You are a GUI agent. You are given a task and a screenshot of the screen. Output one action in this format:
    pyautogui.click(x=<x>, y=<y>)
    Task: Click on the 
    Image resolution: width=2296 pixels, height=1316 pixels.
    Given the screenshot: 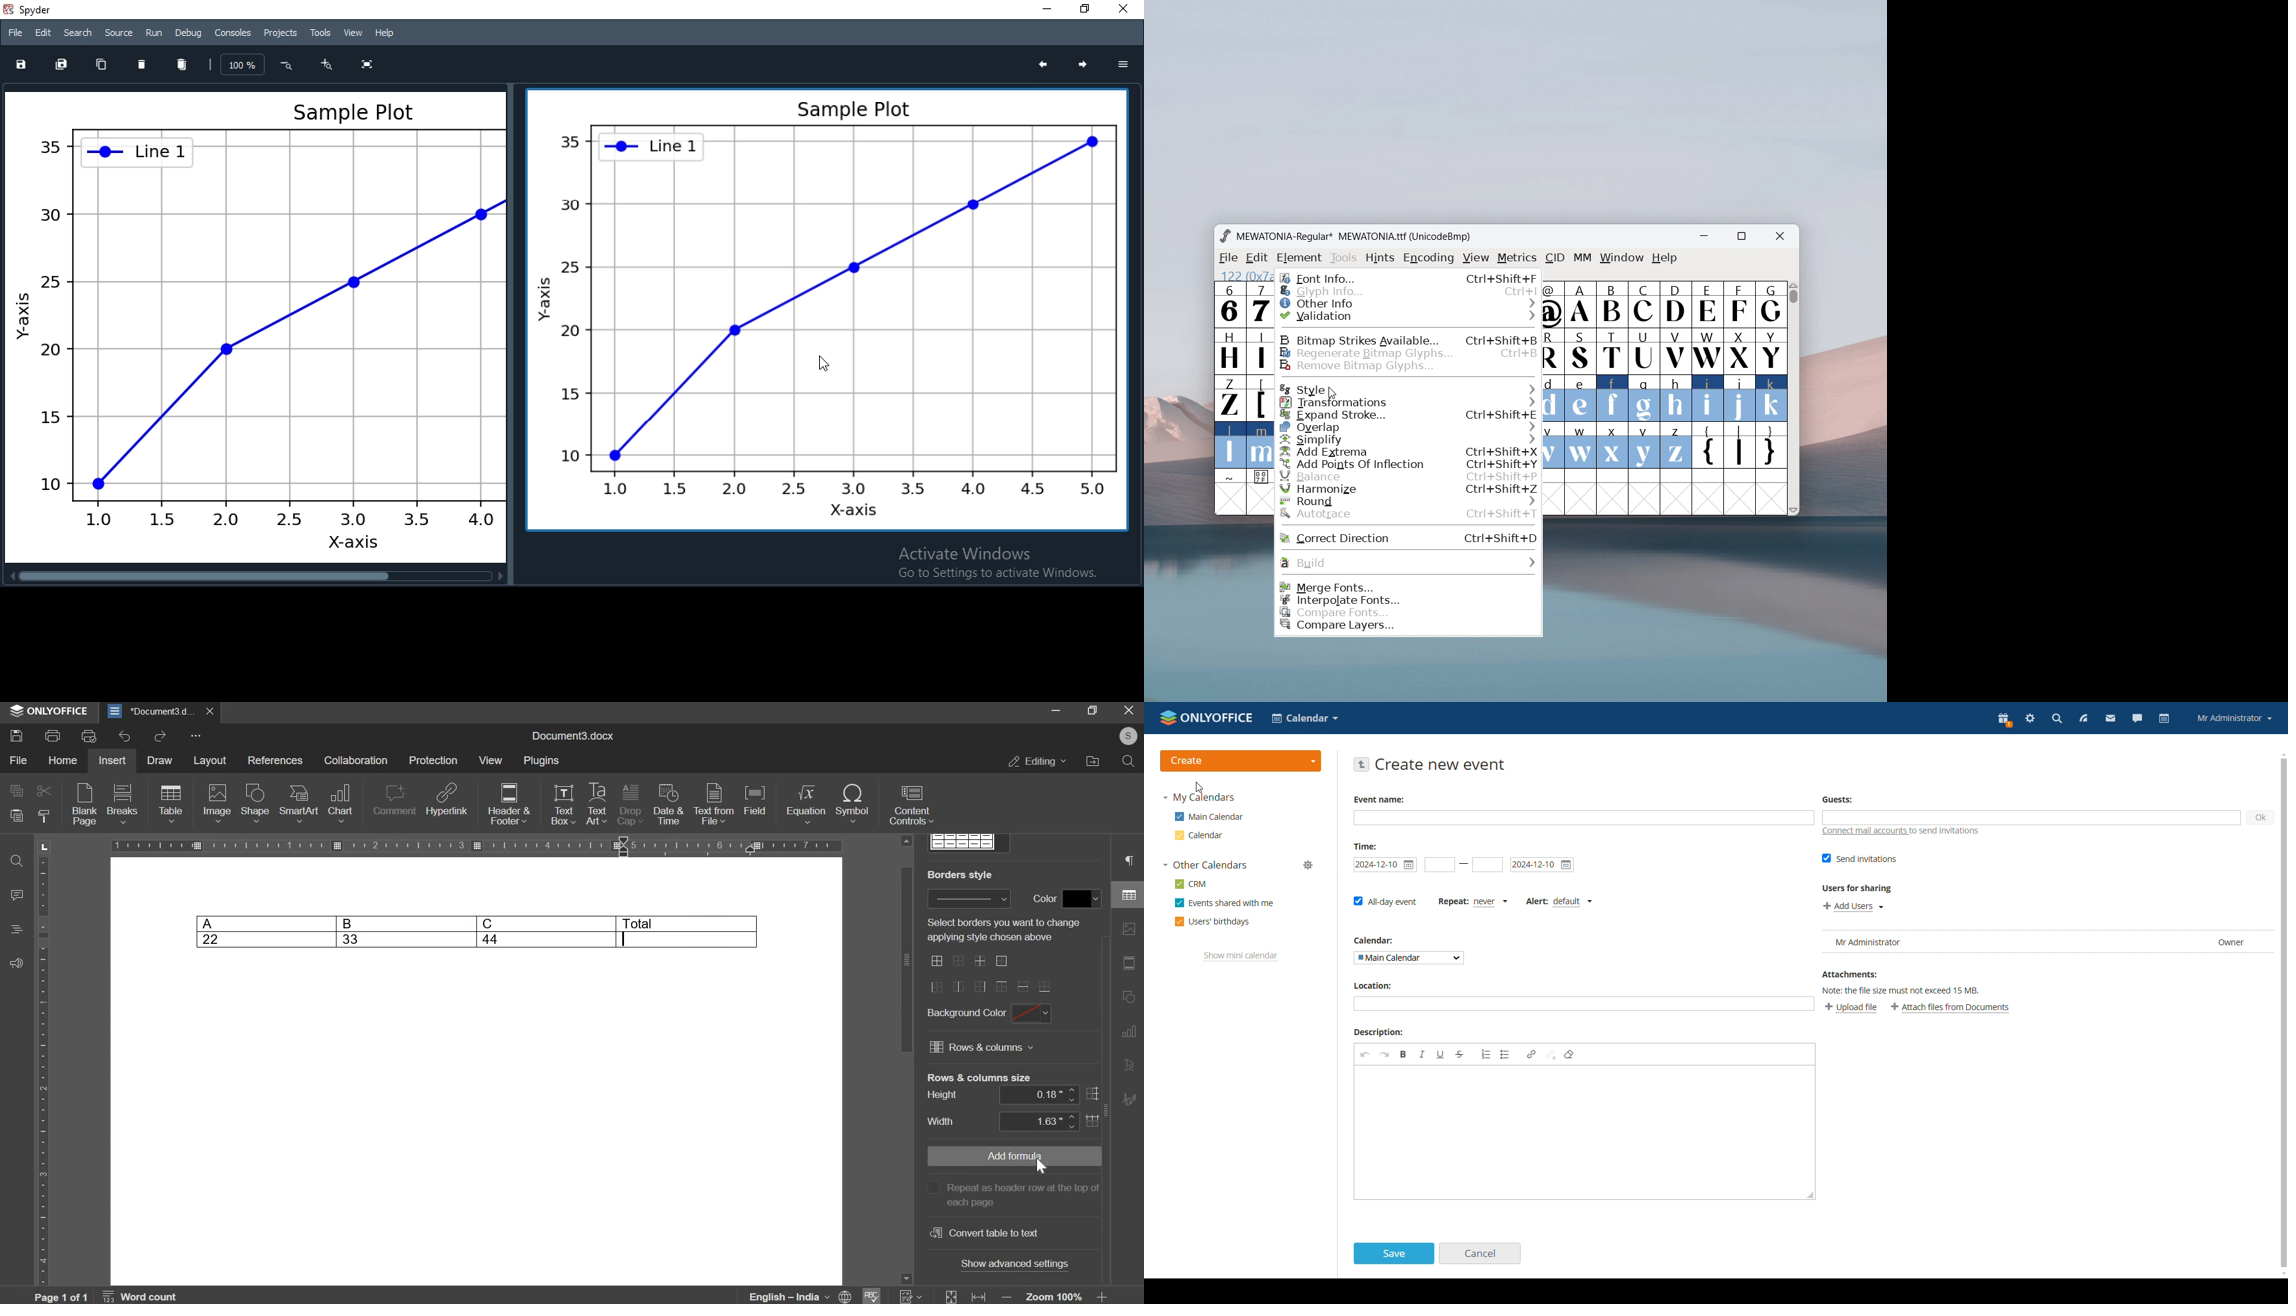 What is the action you would take?
    pyautogui.click(x=251, y=323)
    